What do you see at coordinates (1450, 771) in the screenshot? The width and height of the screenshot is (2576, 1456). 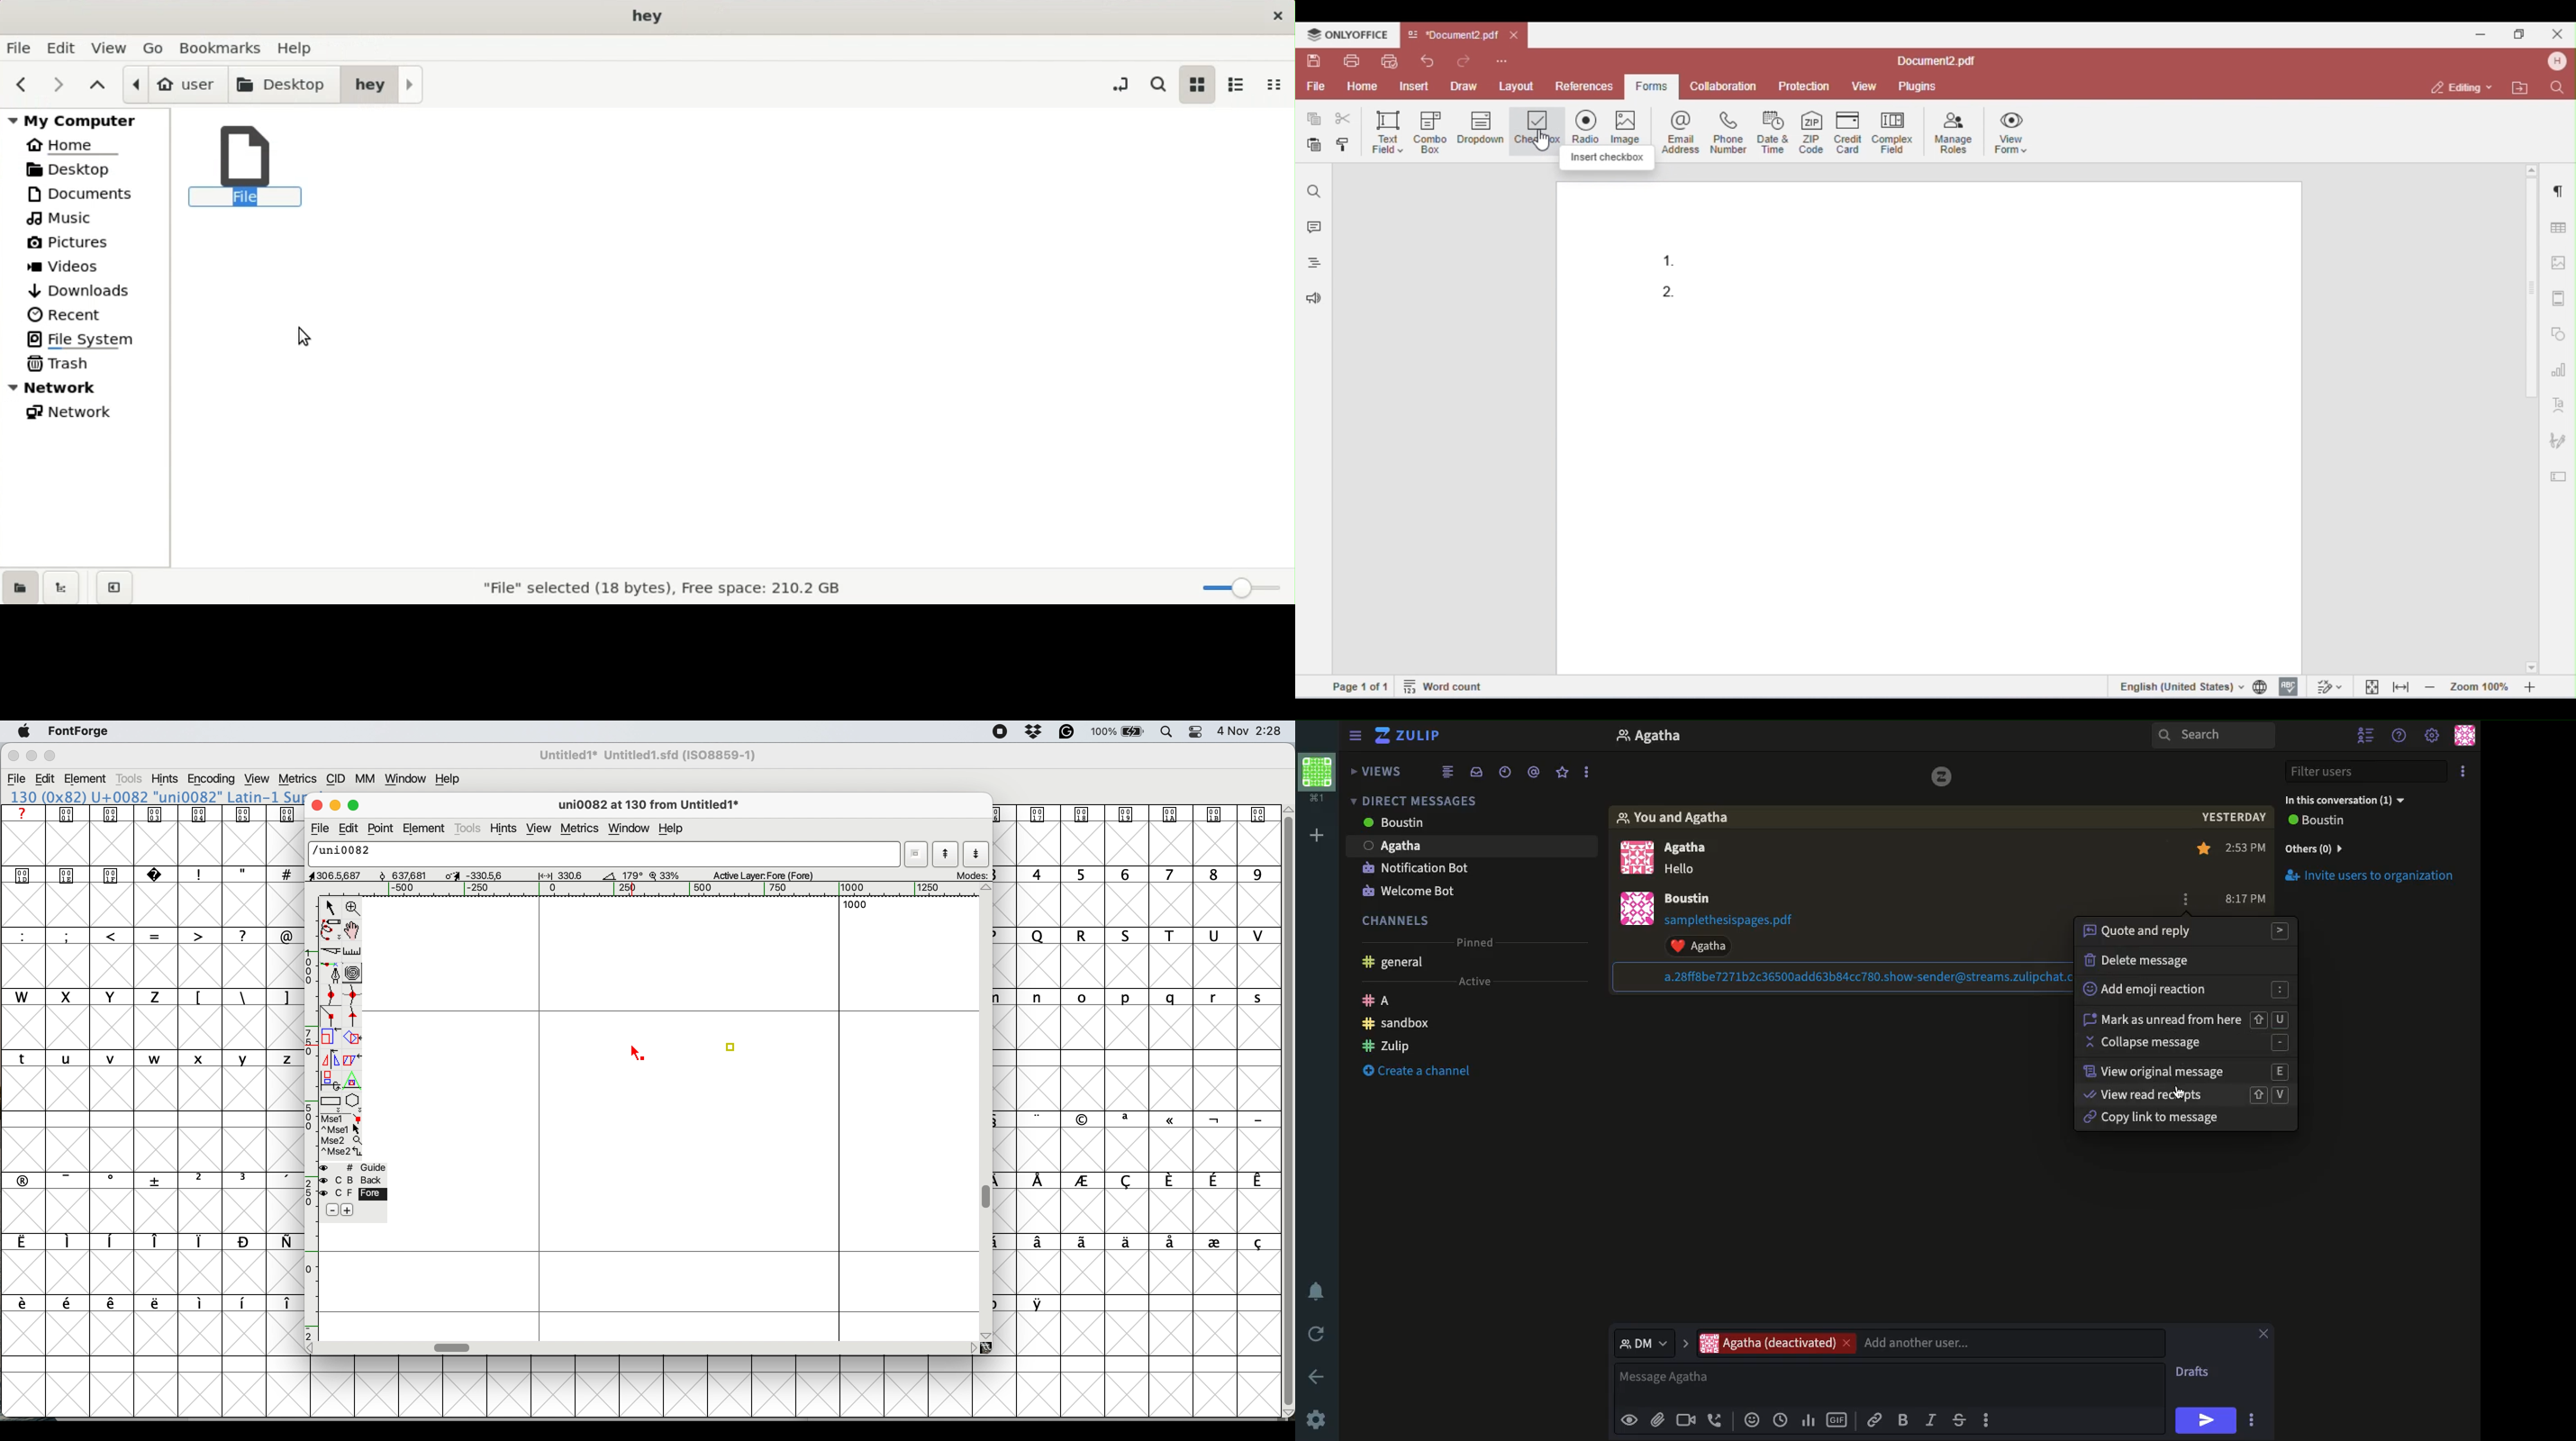 I see `Feed` at bounding box center [1450, 771].